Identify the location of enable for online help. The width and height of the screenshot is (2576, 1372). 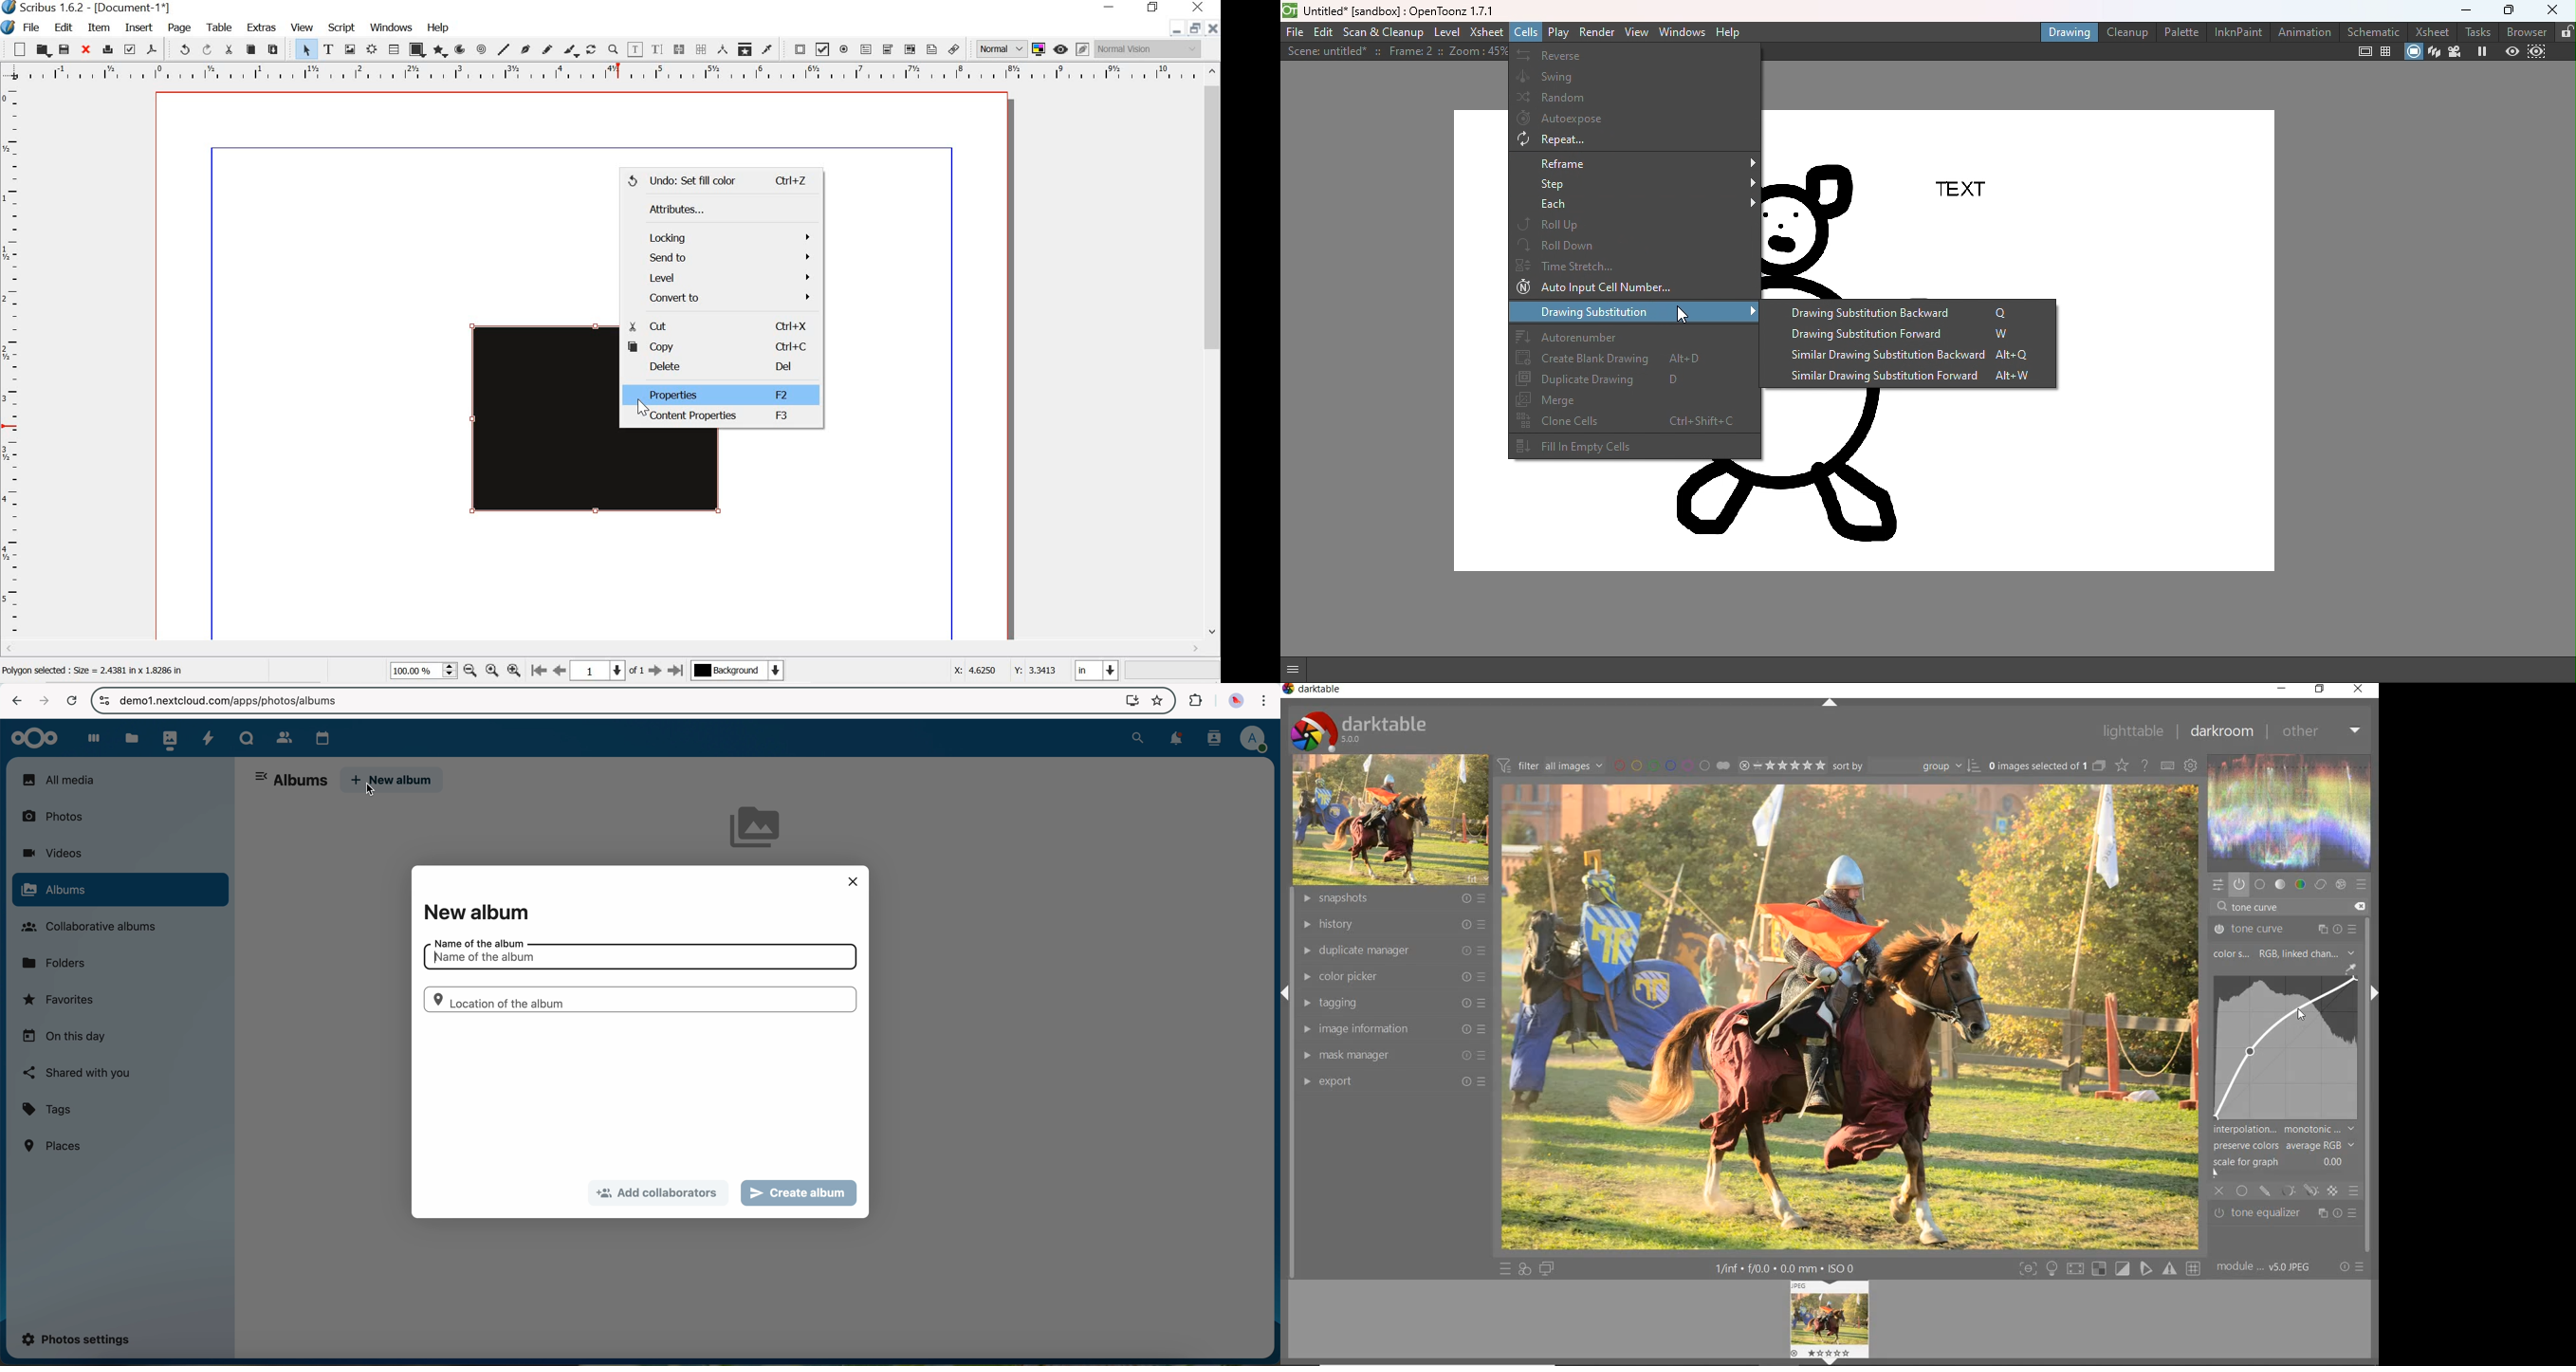
(2145, 767).